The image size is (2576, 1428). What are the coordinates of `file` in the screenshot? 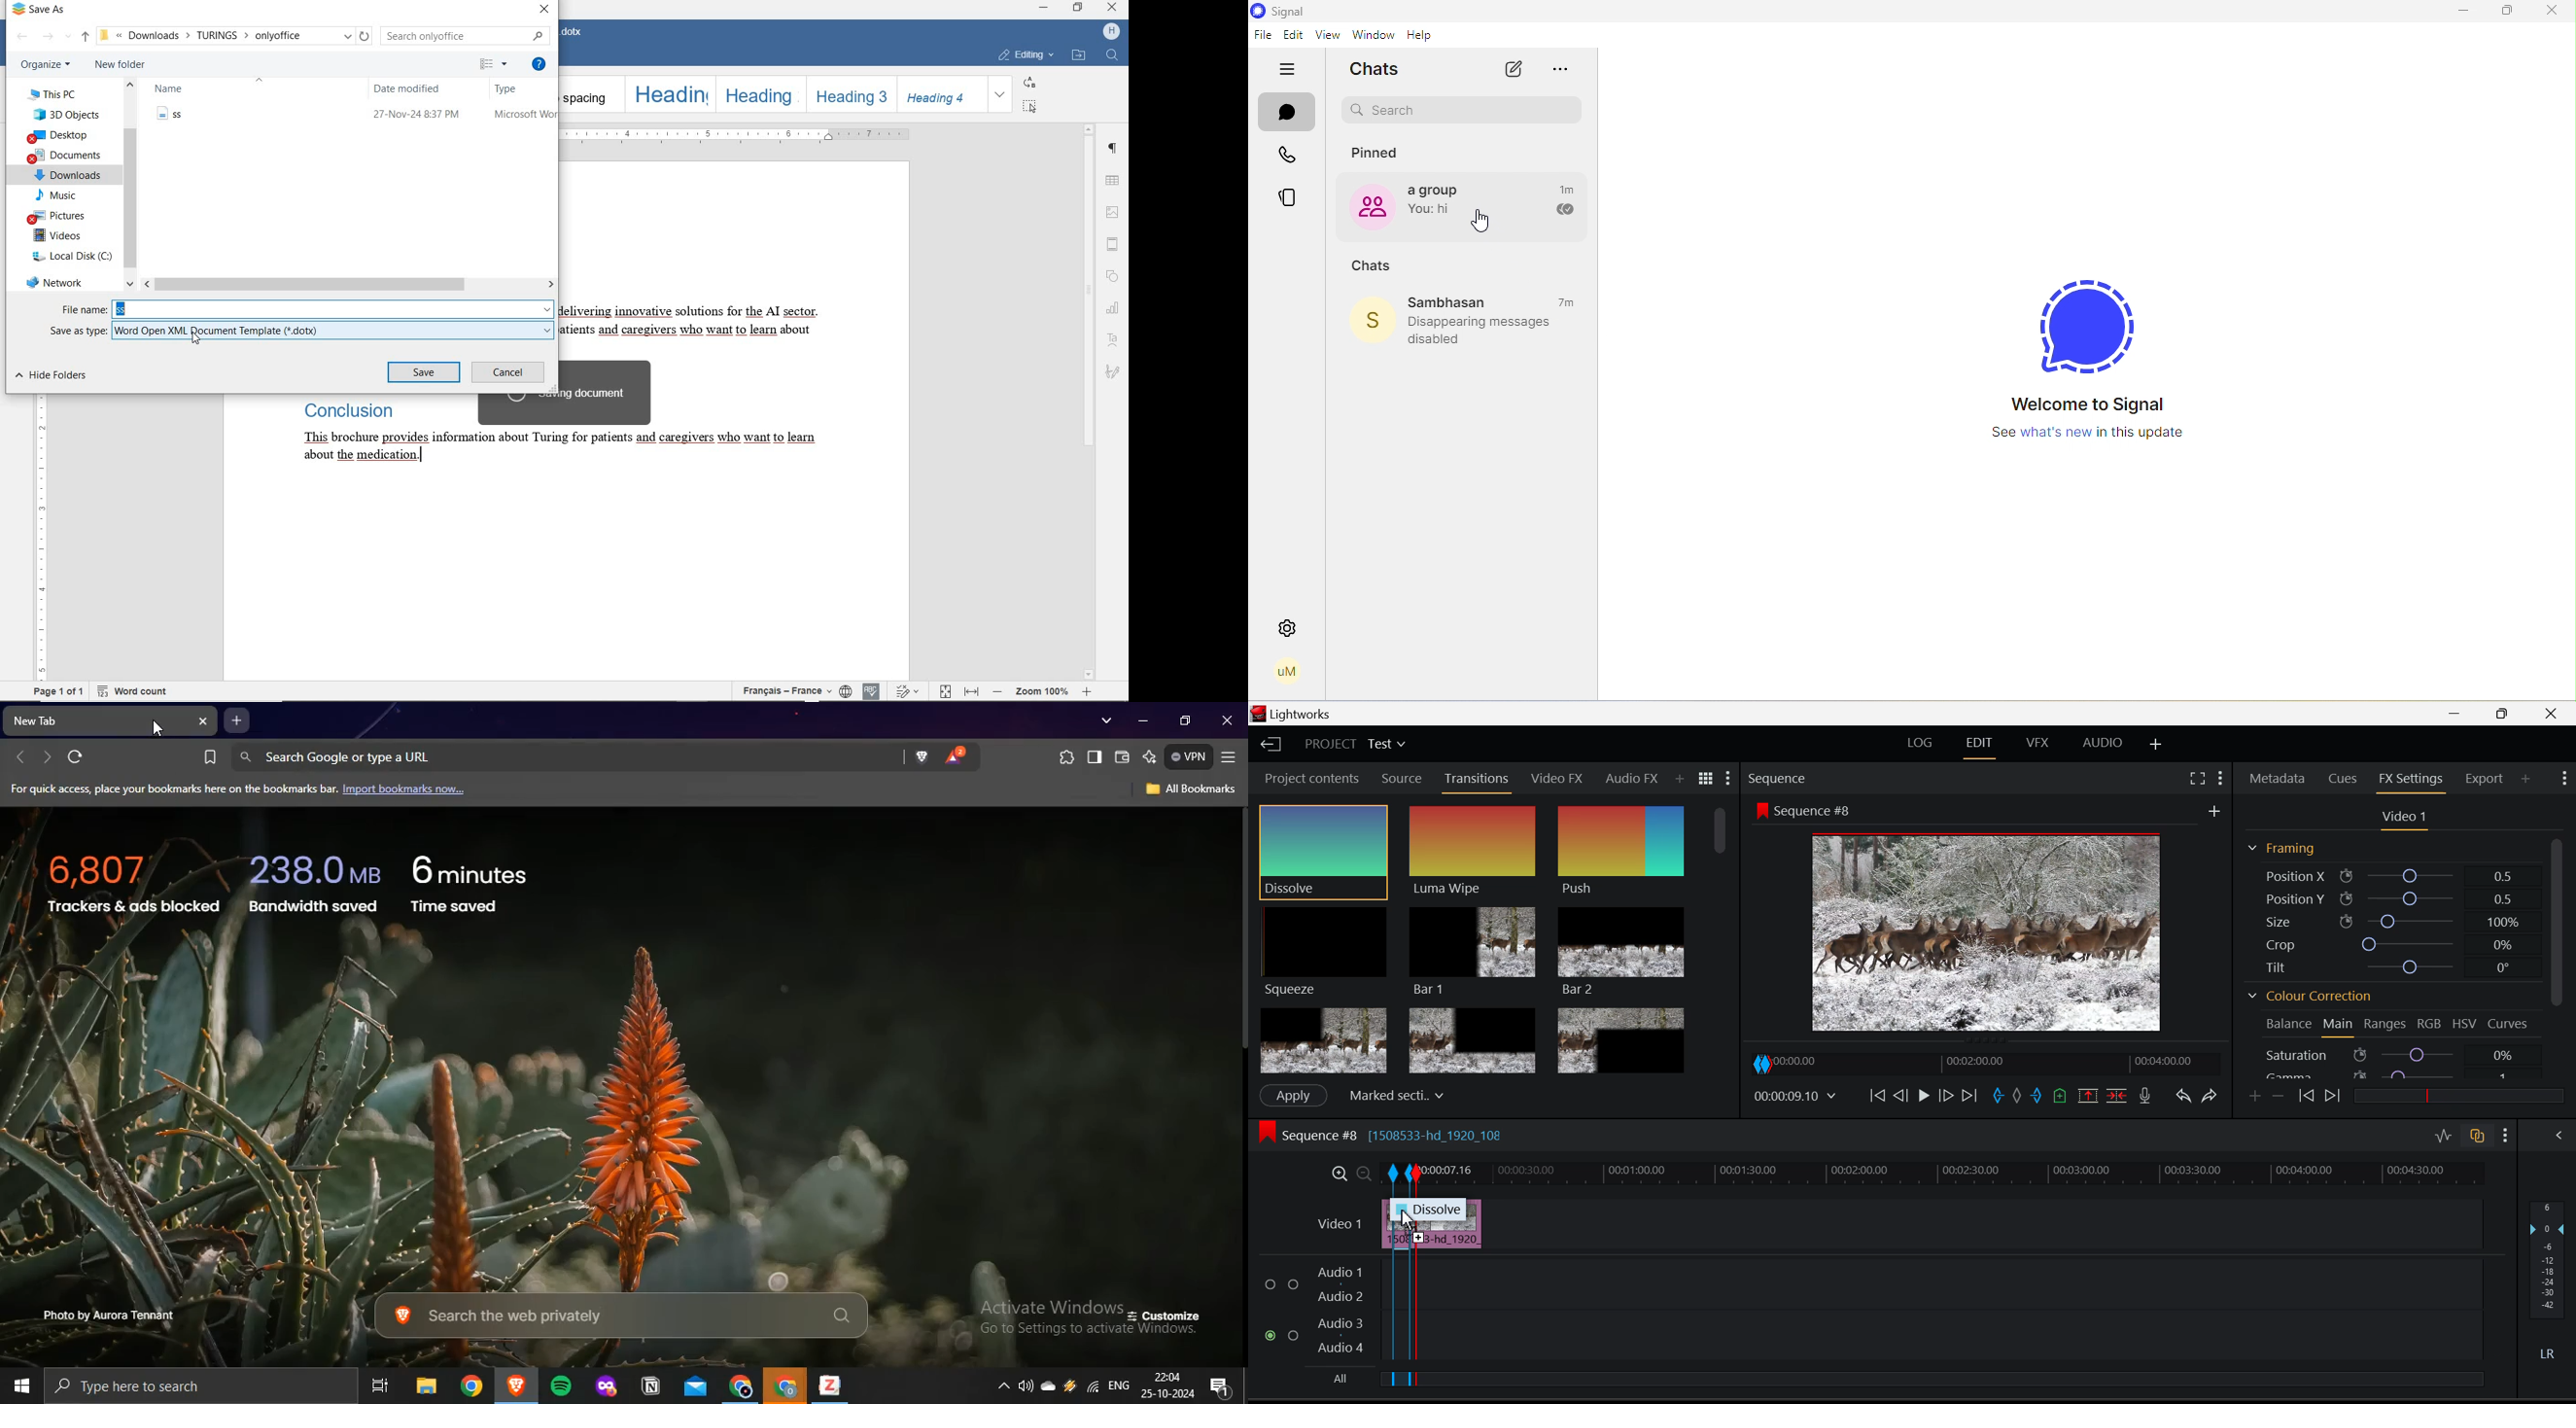 It's located at (1263, 35).